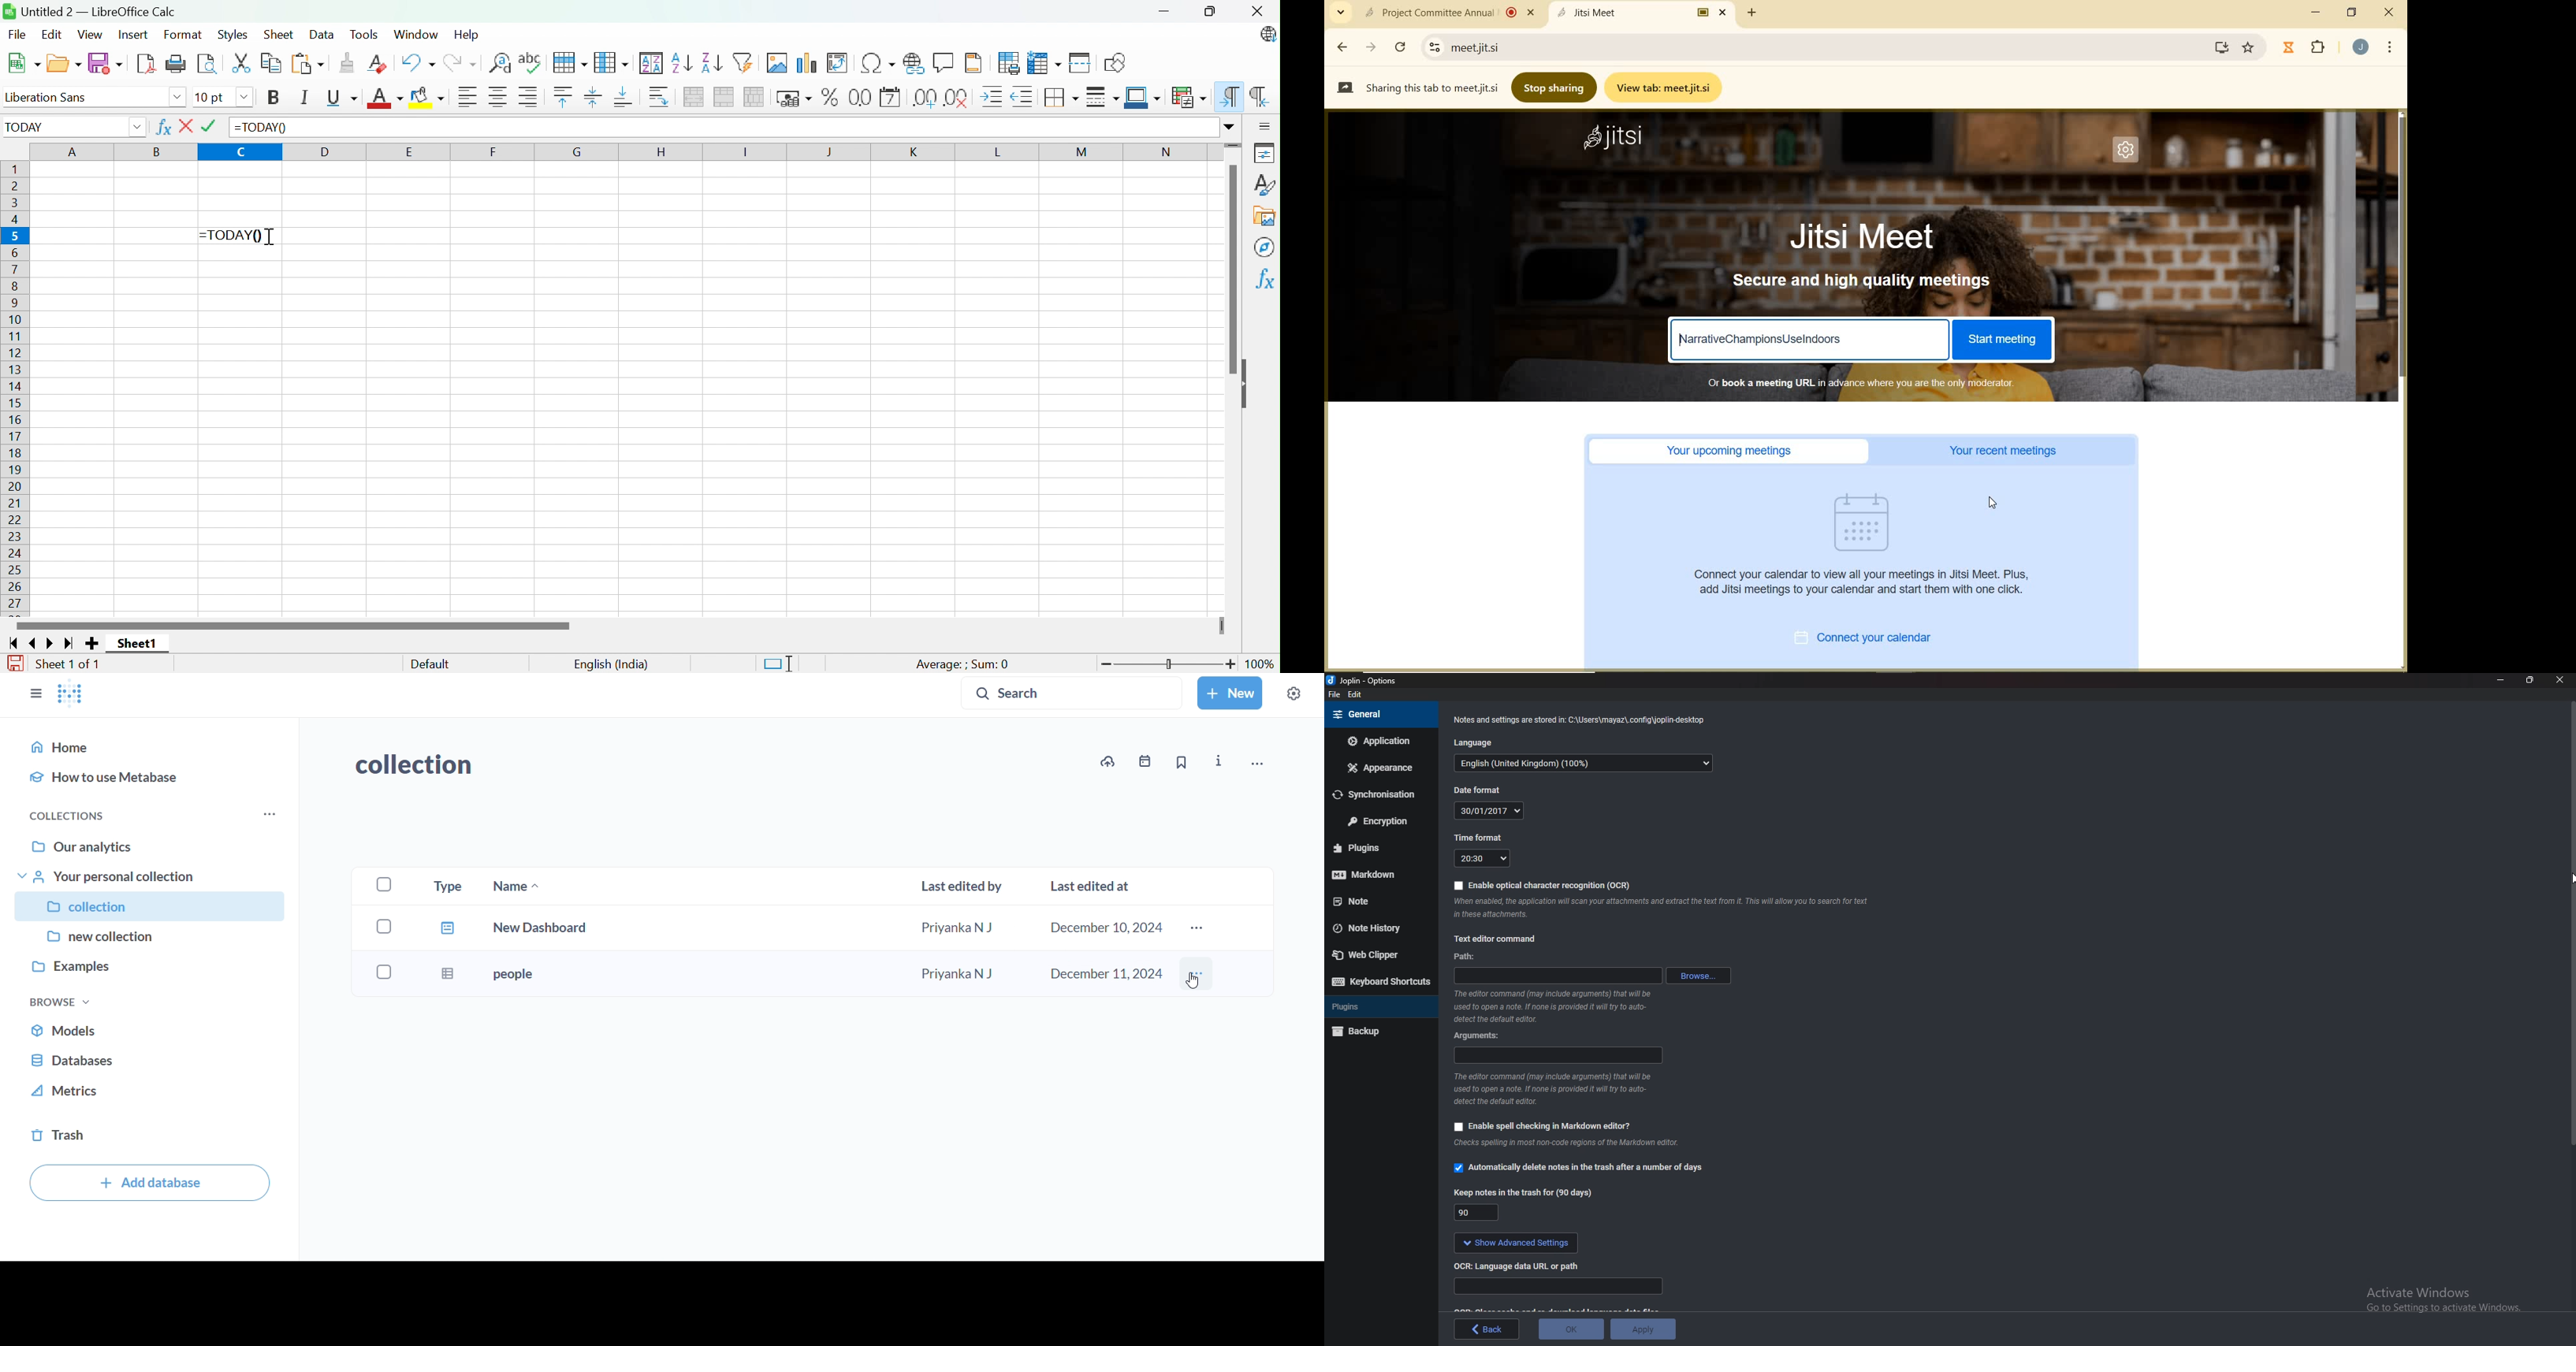  I want to click on Format as percent, so click(832, 97).